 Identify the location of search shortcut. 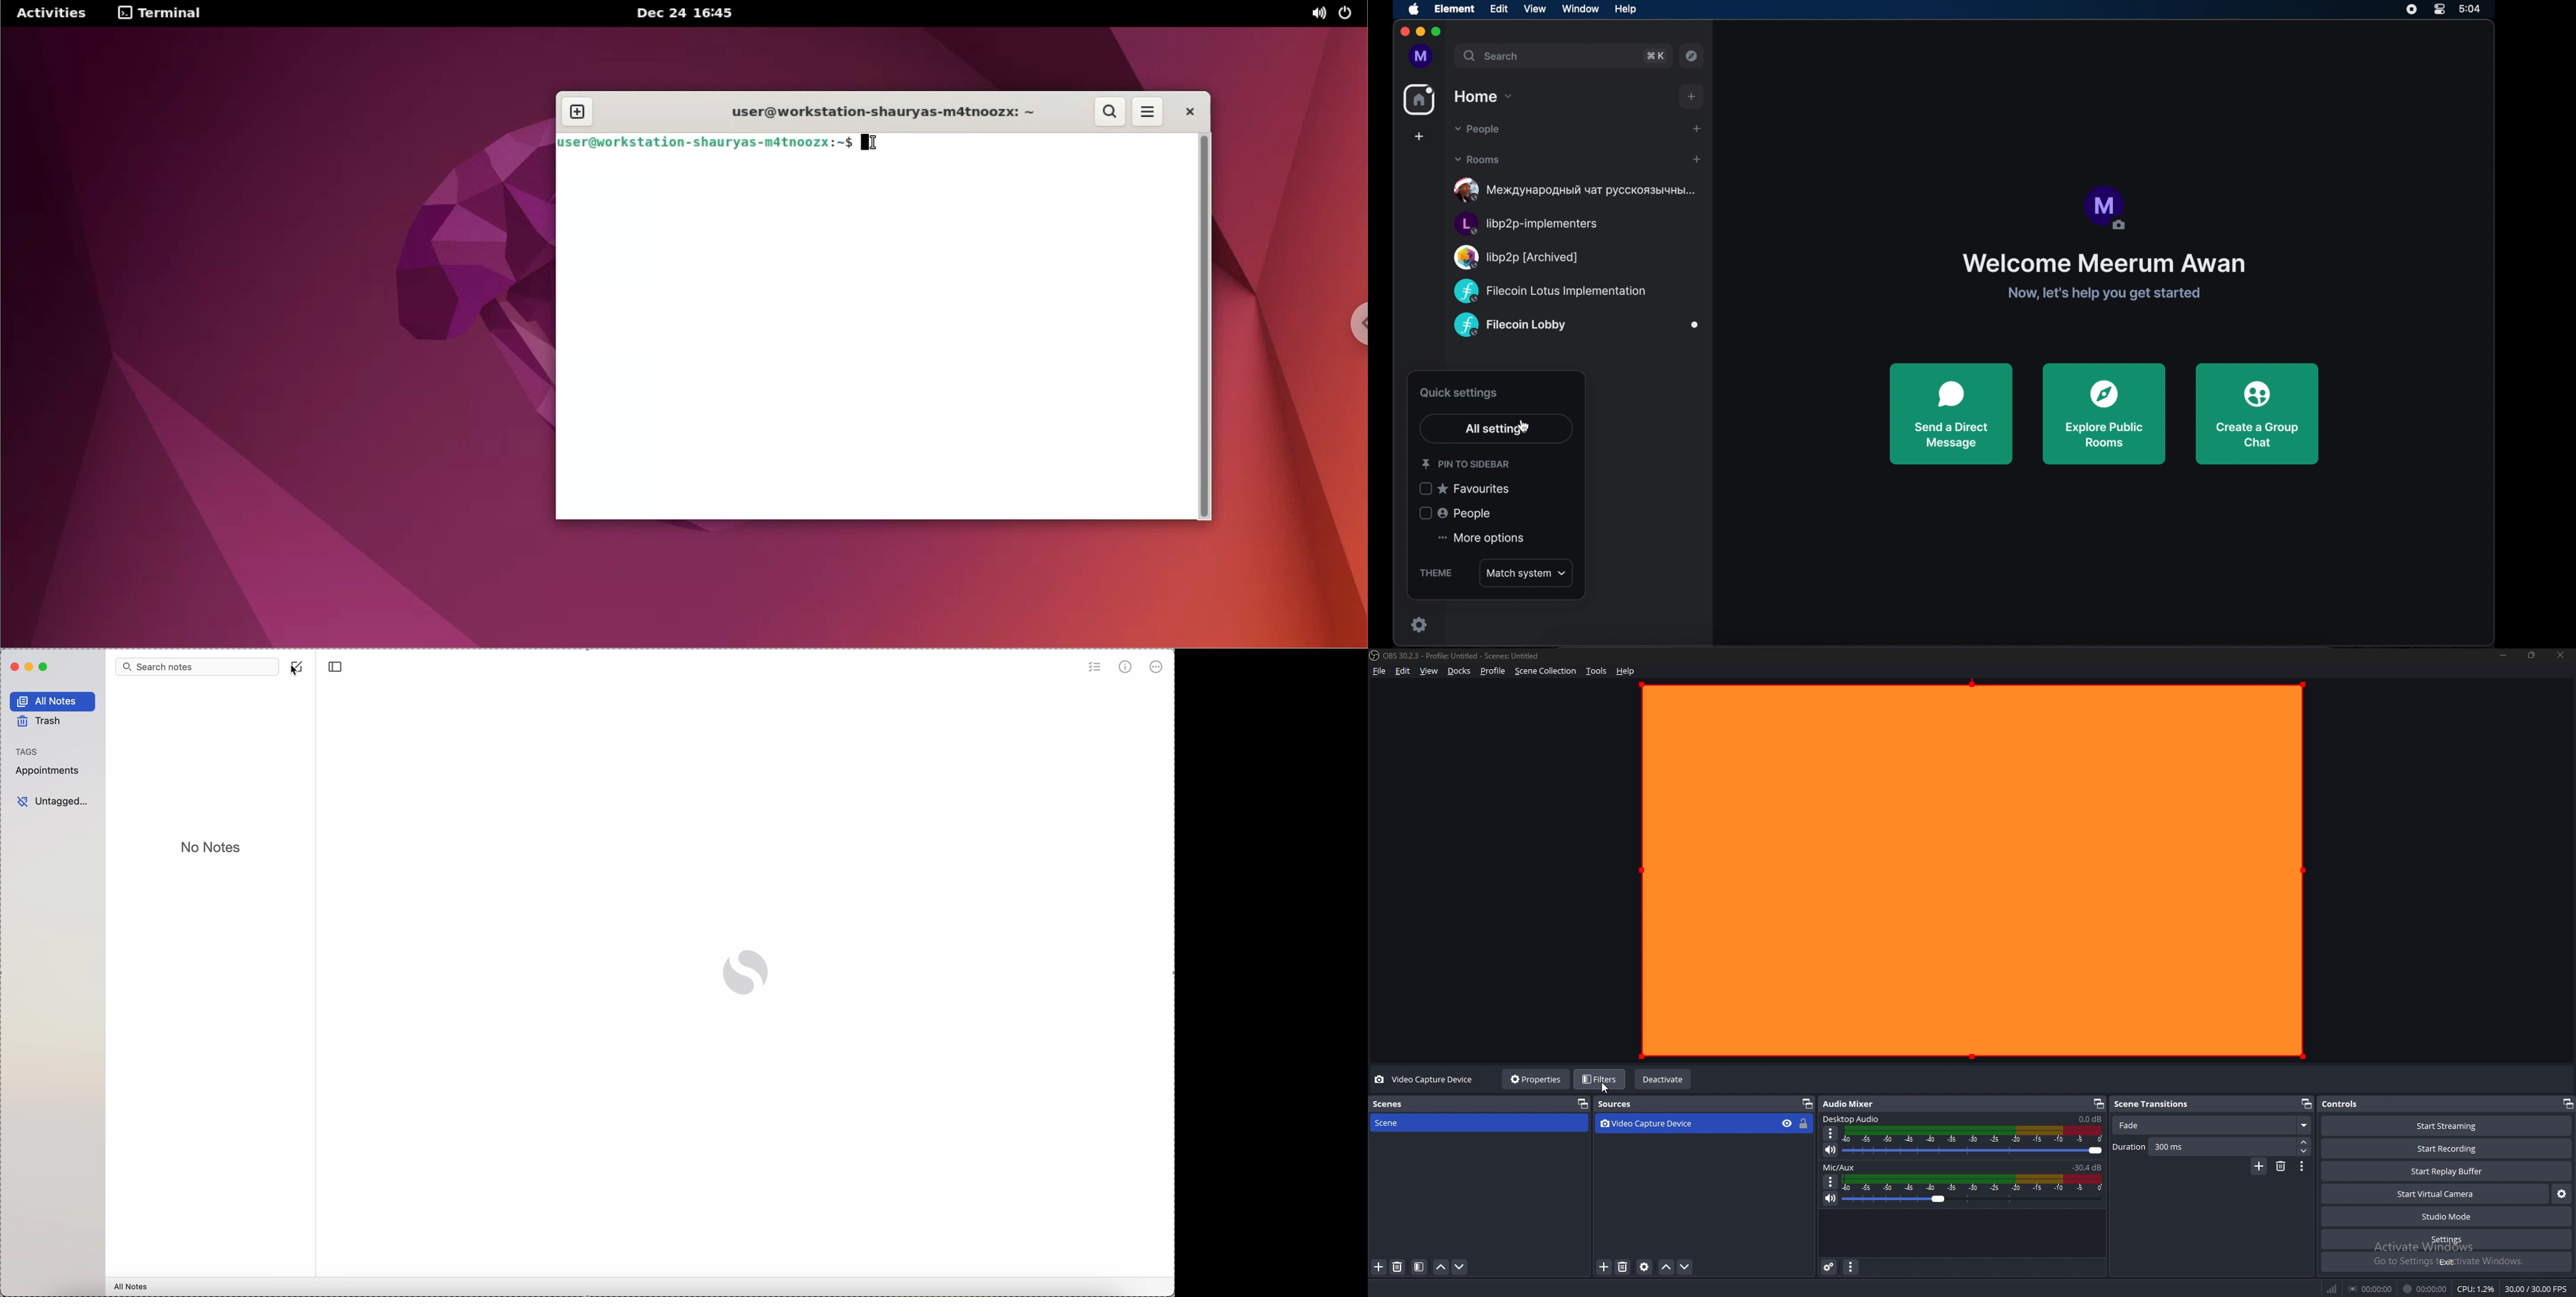
(1655, 56).